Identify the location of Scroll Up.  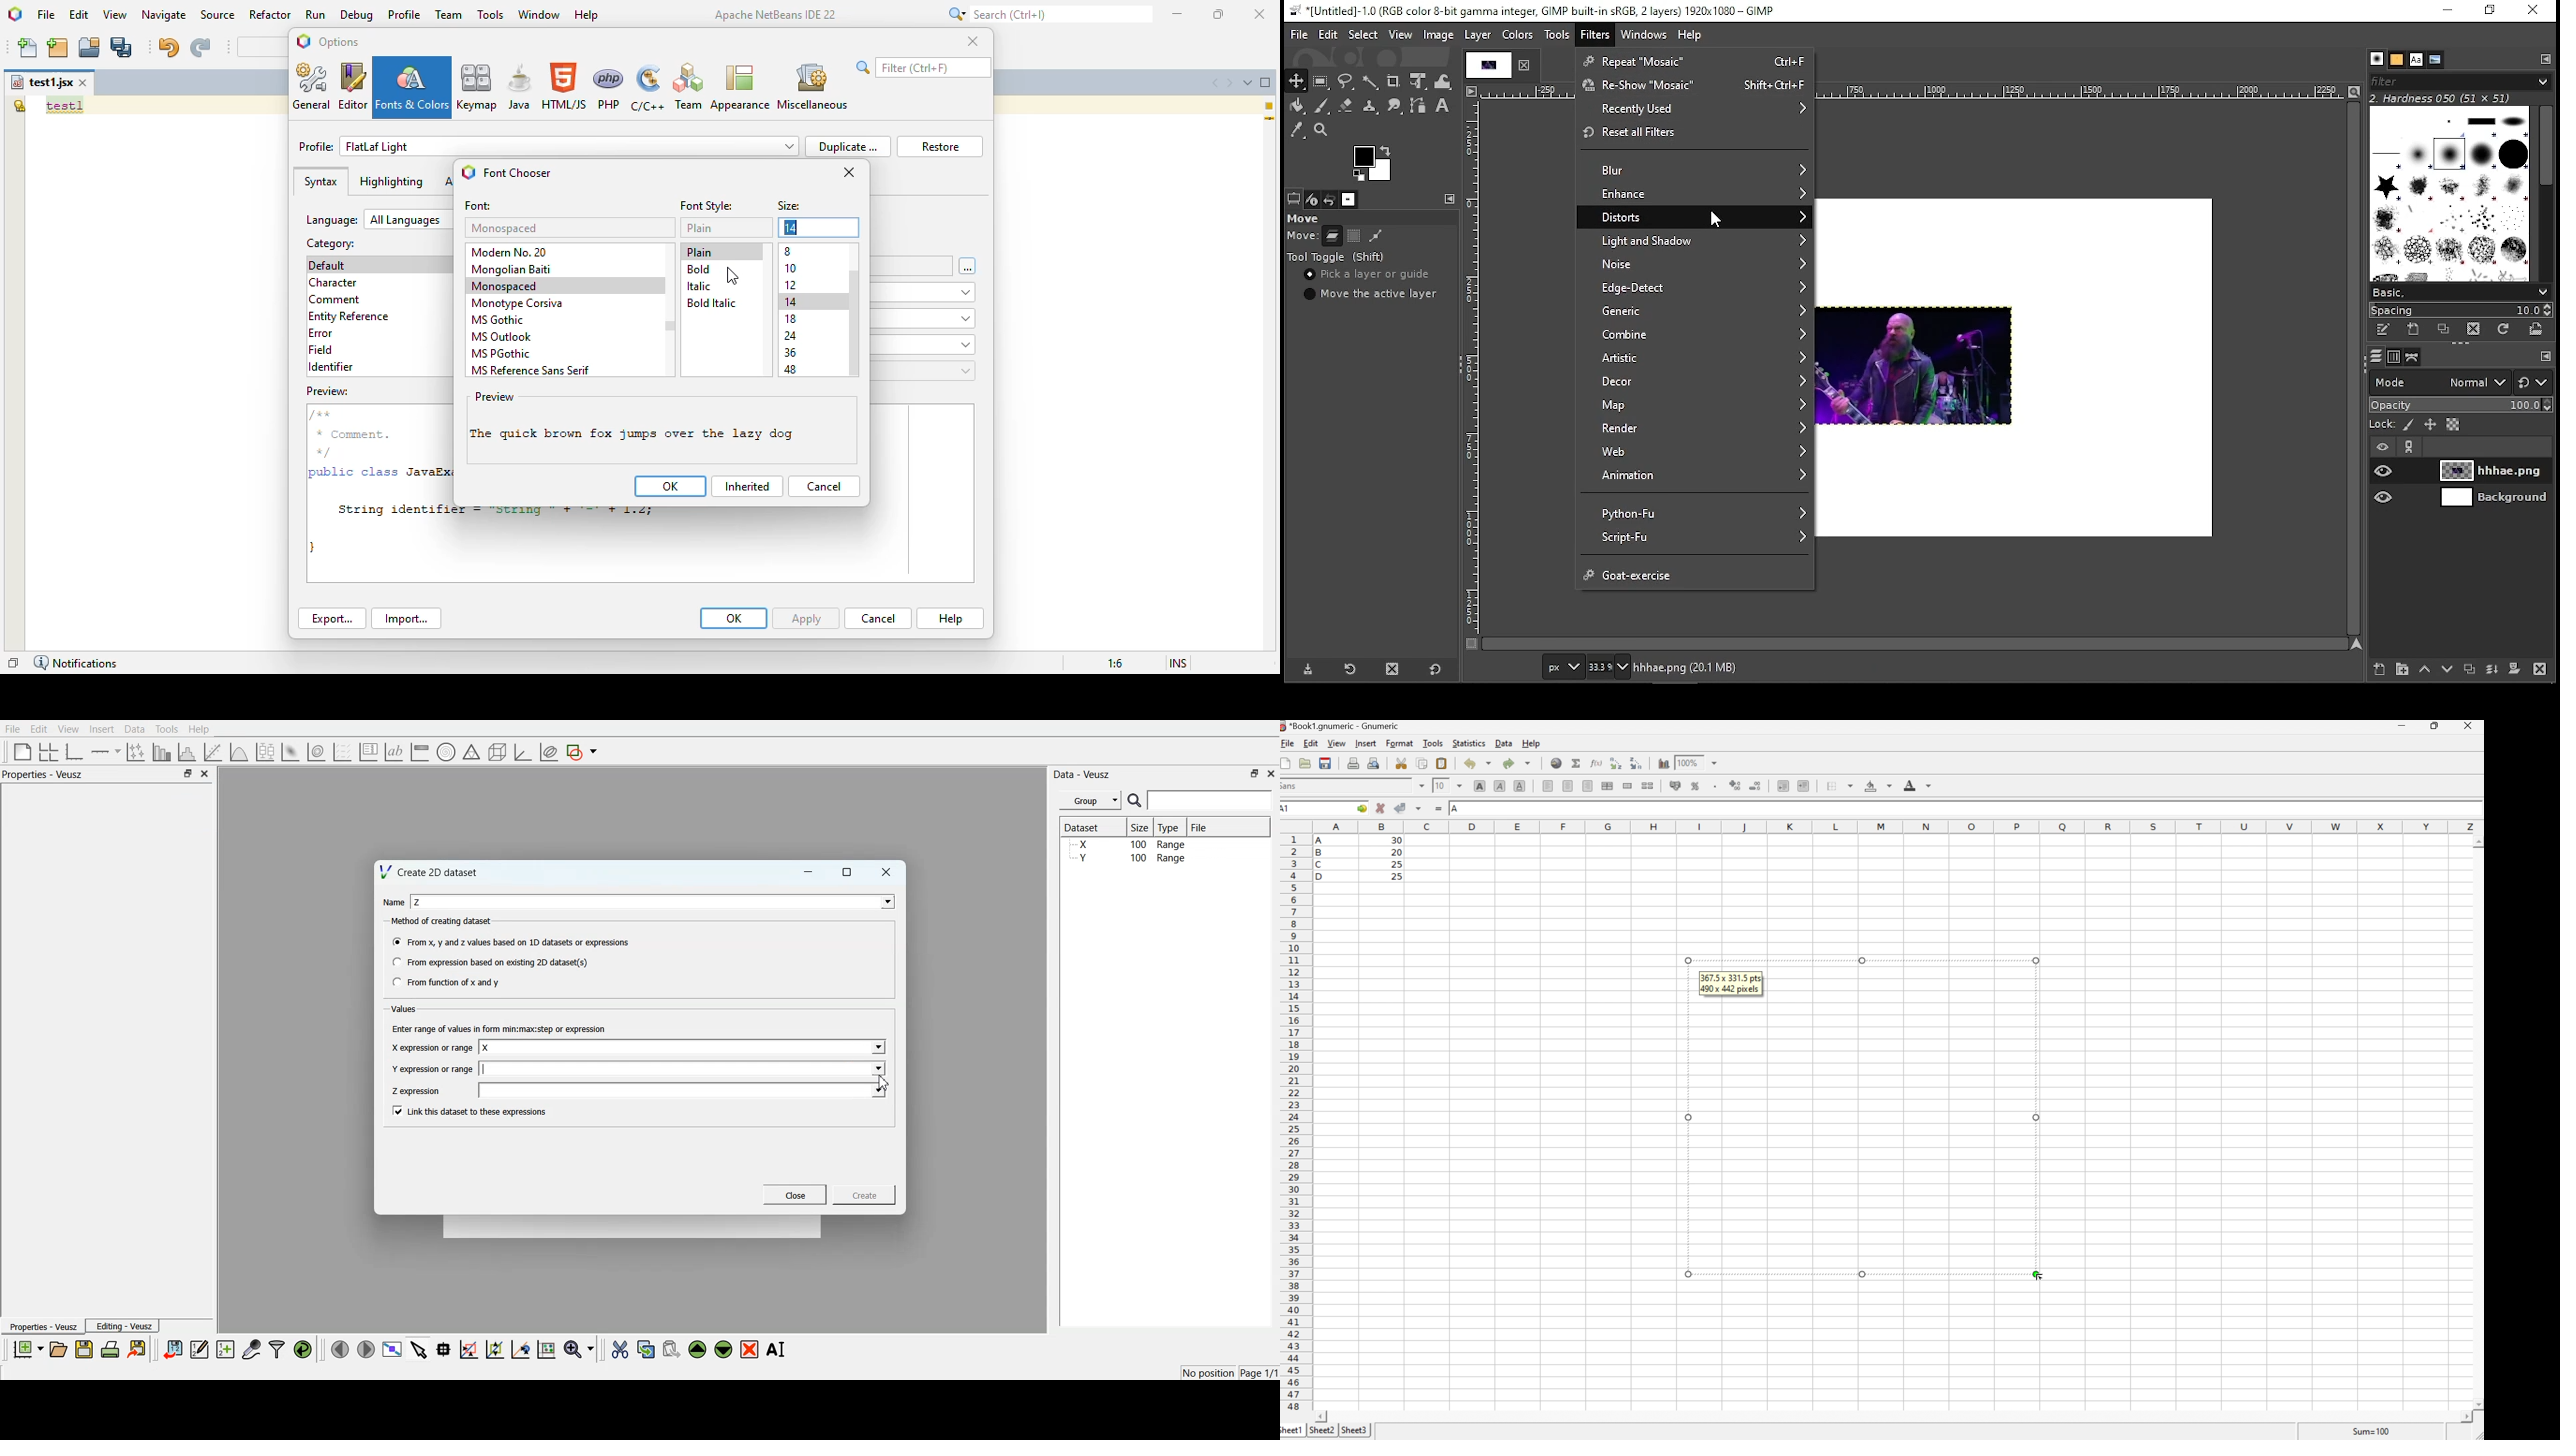
(2477, 840).